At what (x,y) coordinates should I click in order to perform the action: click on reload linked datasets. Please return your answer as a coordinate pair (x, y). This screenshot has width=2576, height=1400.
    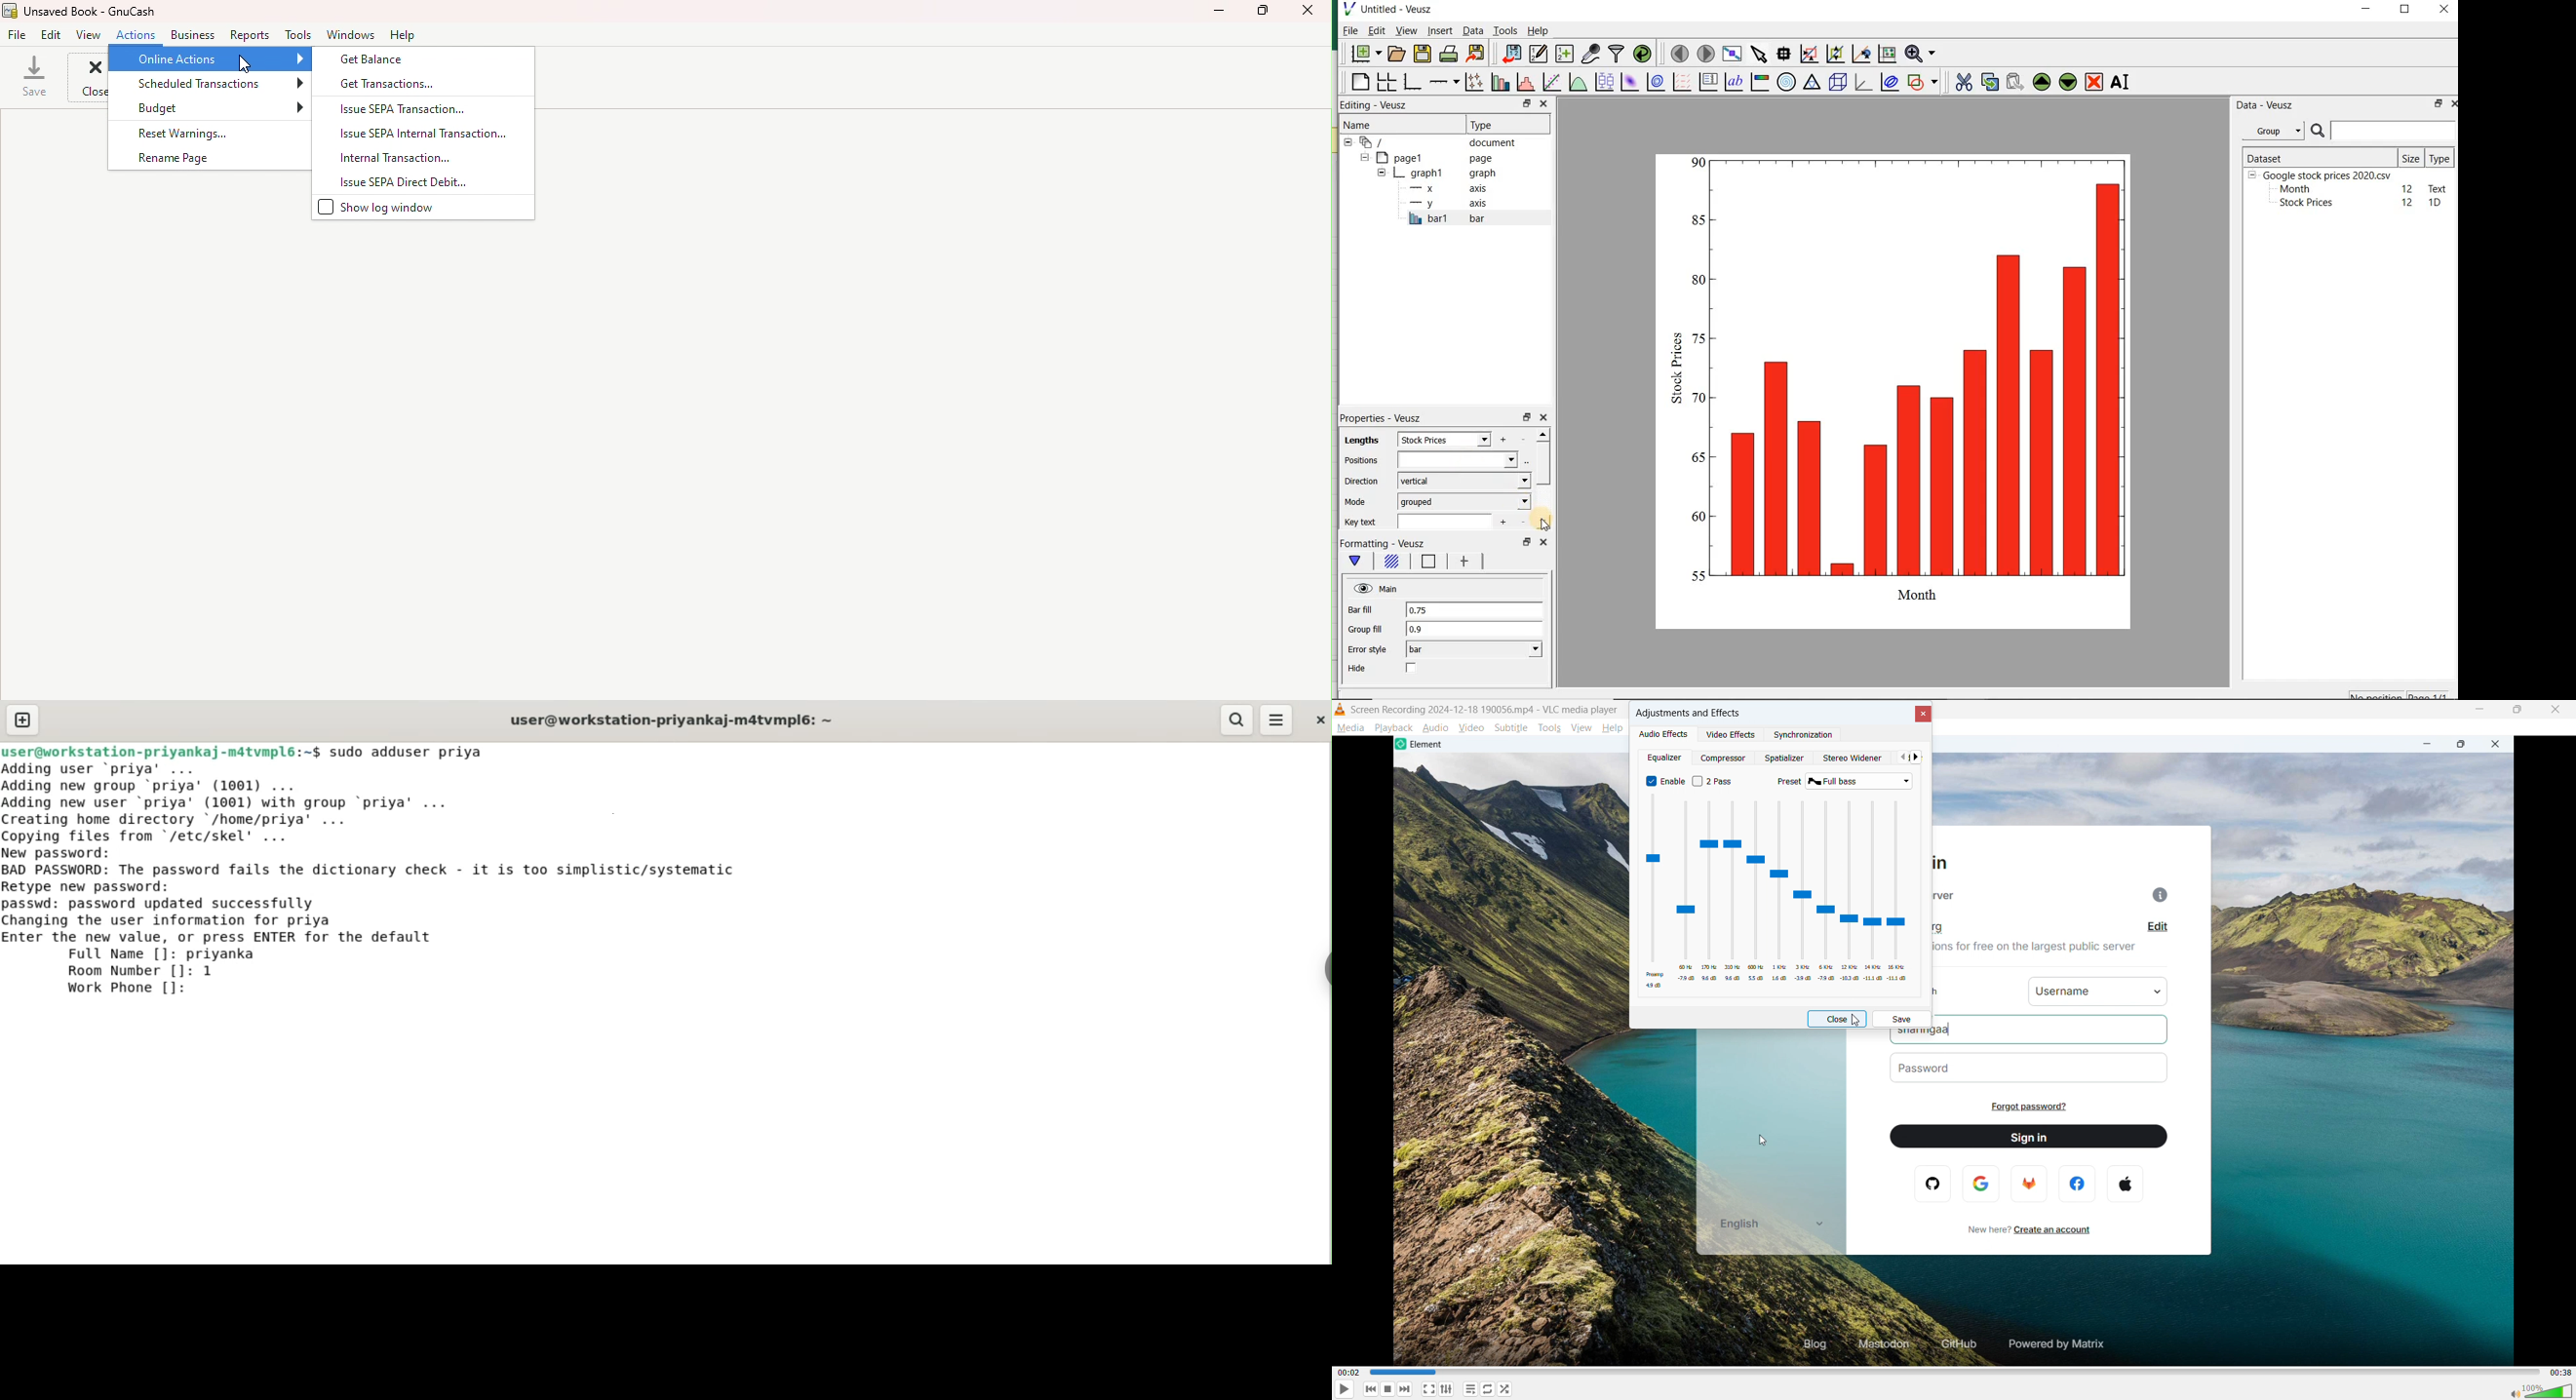
    Looking at the image, I should click on (1645, 54).